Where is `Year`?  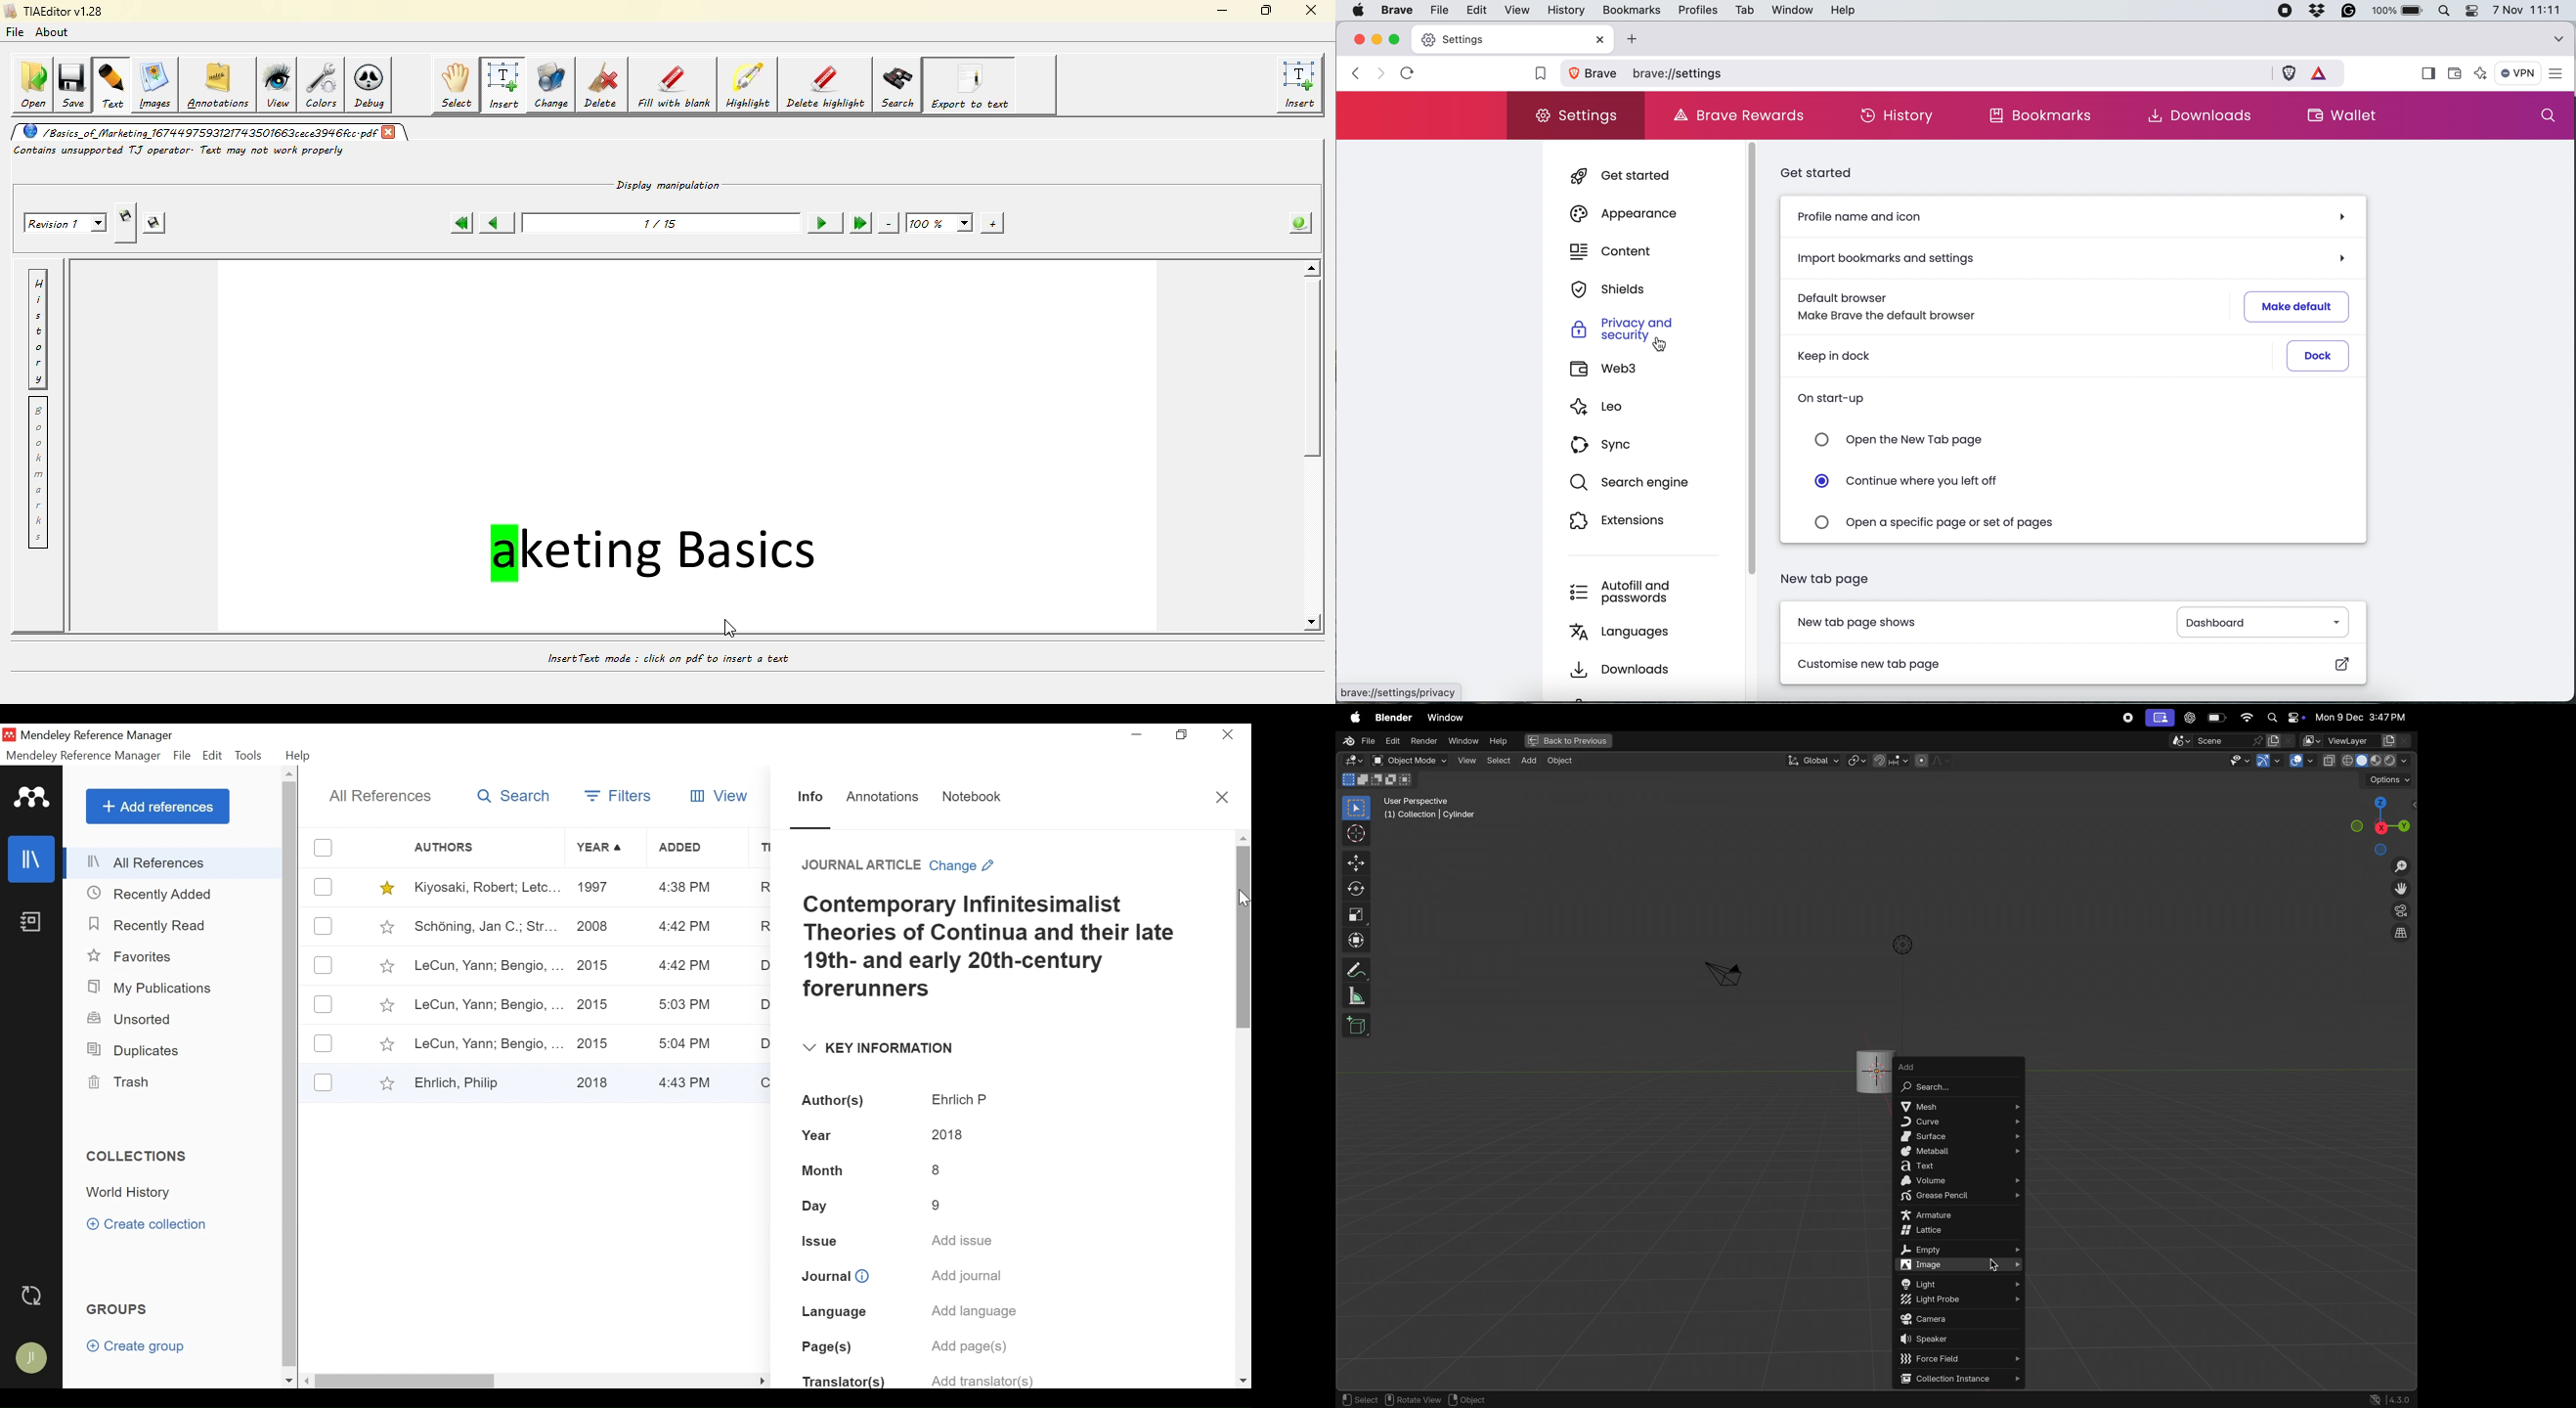
Year is located at coordinates (602, 848).